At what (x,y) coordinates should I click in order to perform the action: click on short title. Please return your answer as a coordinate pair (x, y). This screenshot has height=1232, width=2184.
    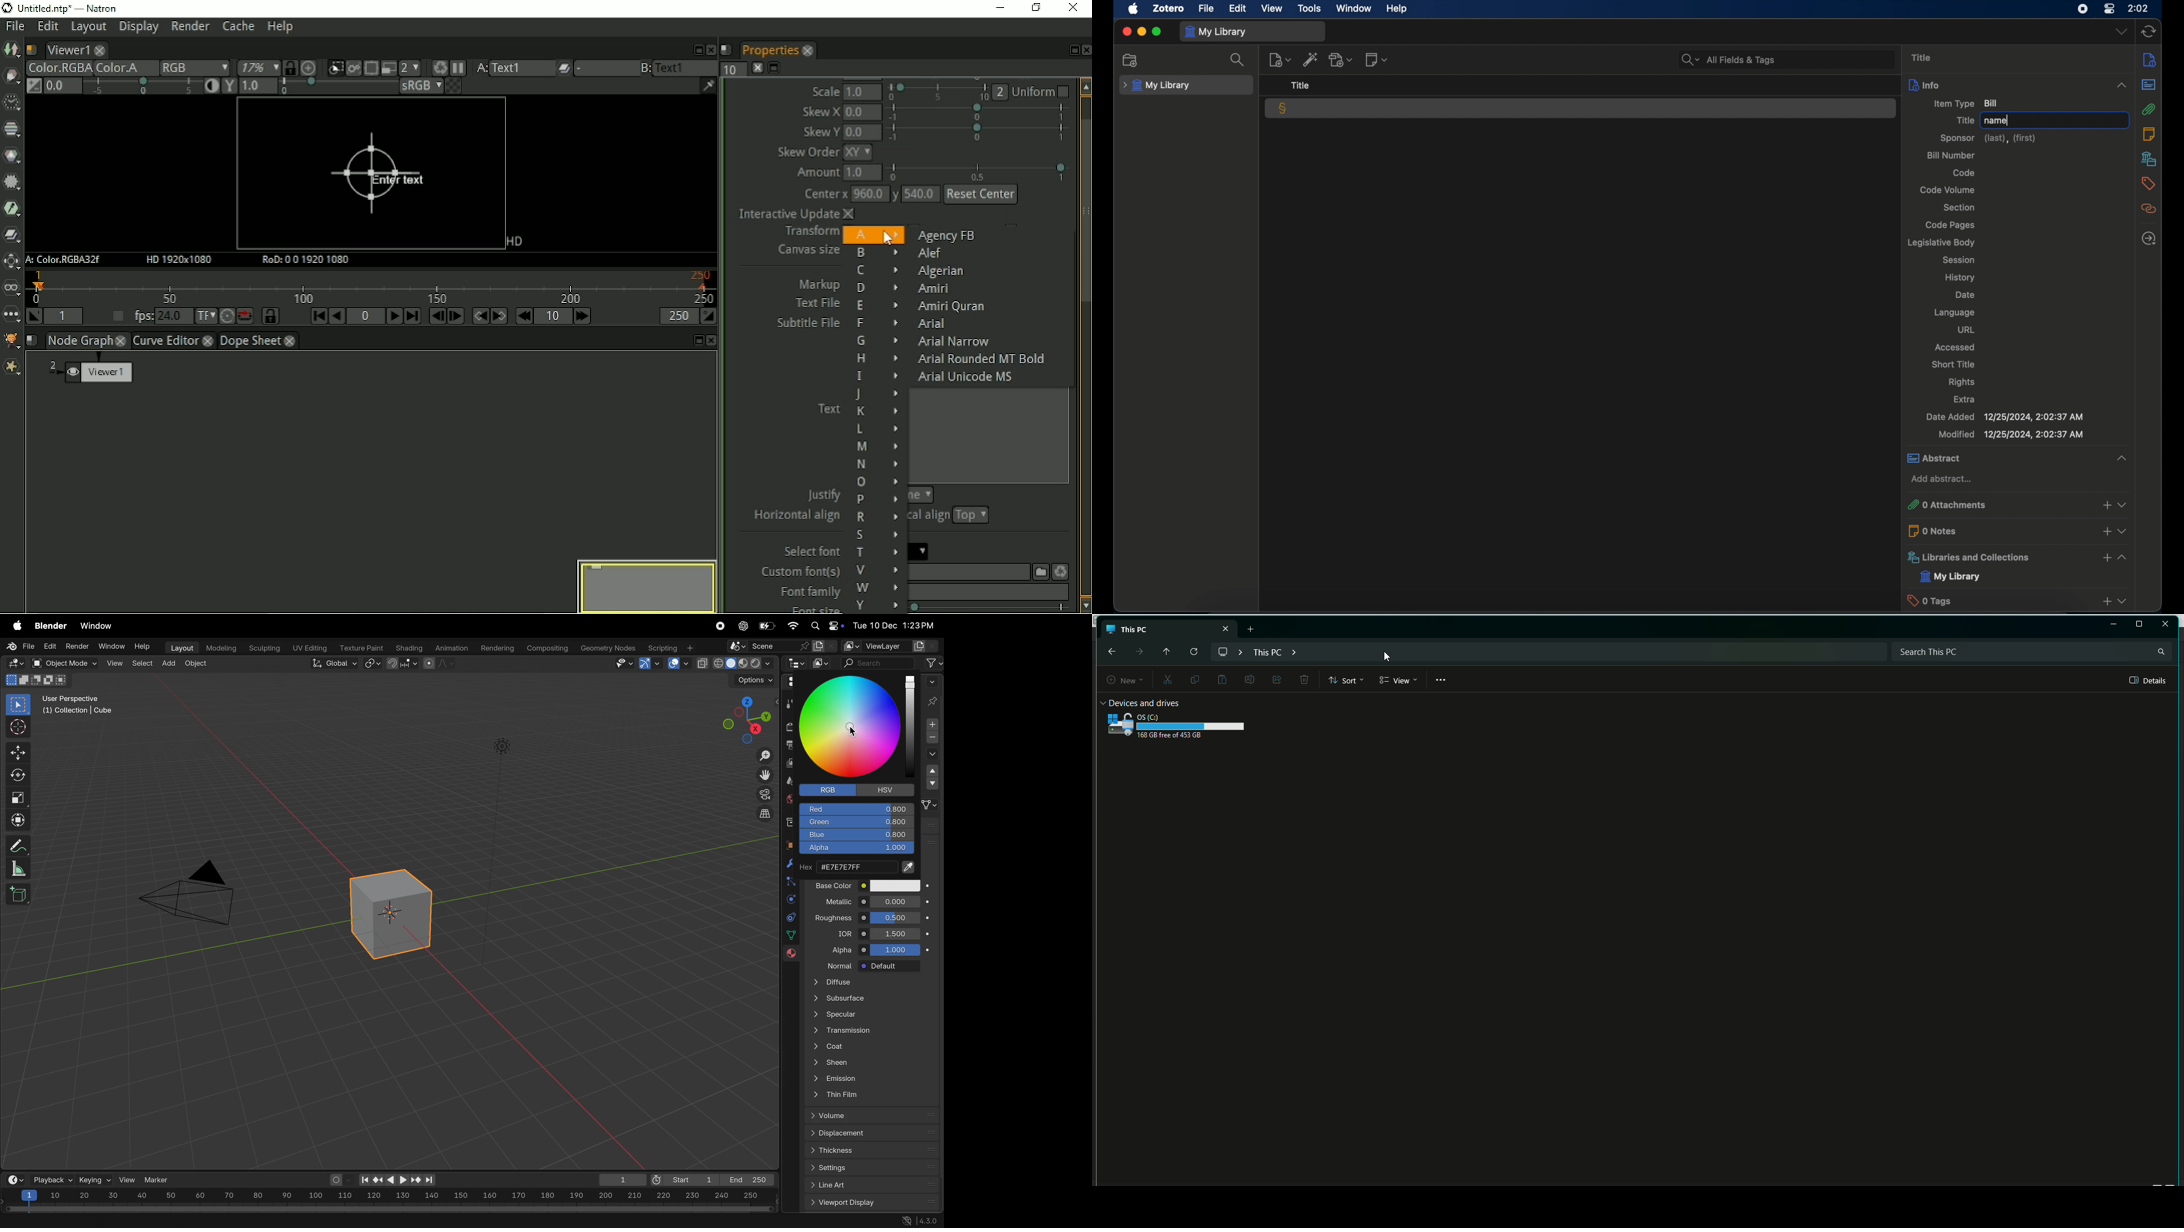
    Looking at the image, I should click on (1954, 364).